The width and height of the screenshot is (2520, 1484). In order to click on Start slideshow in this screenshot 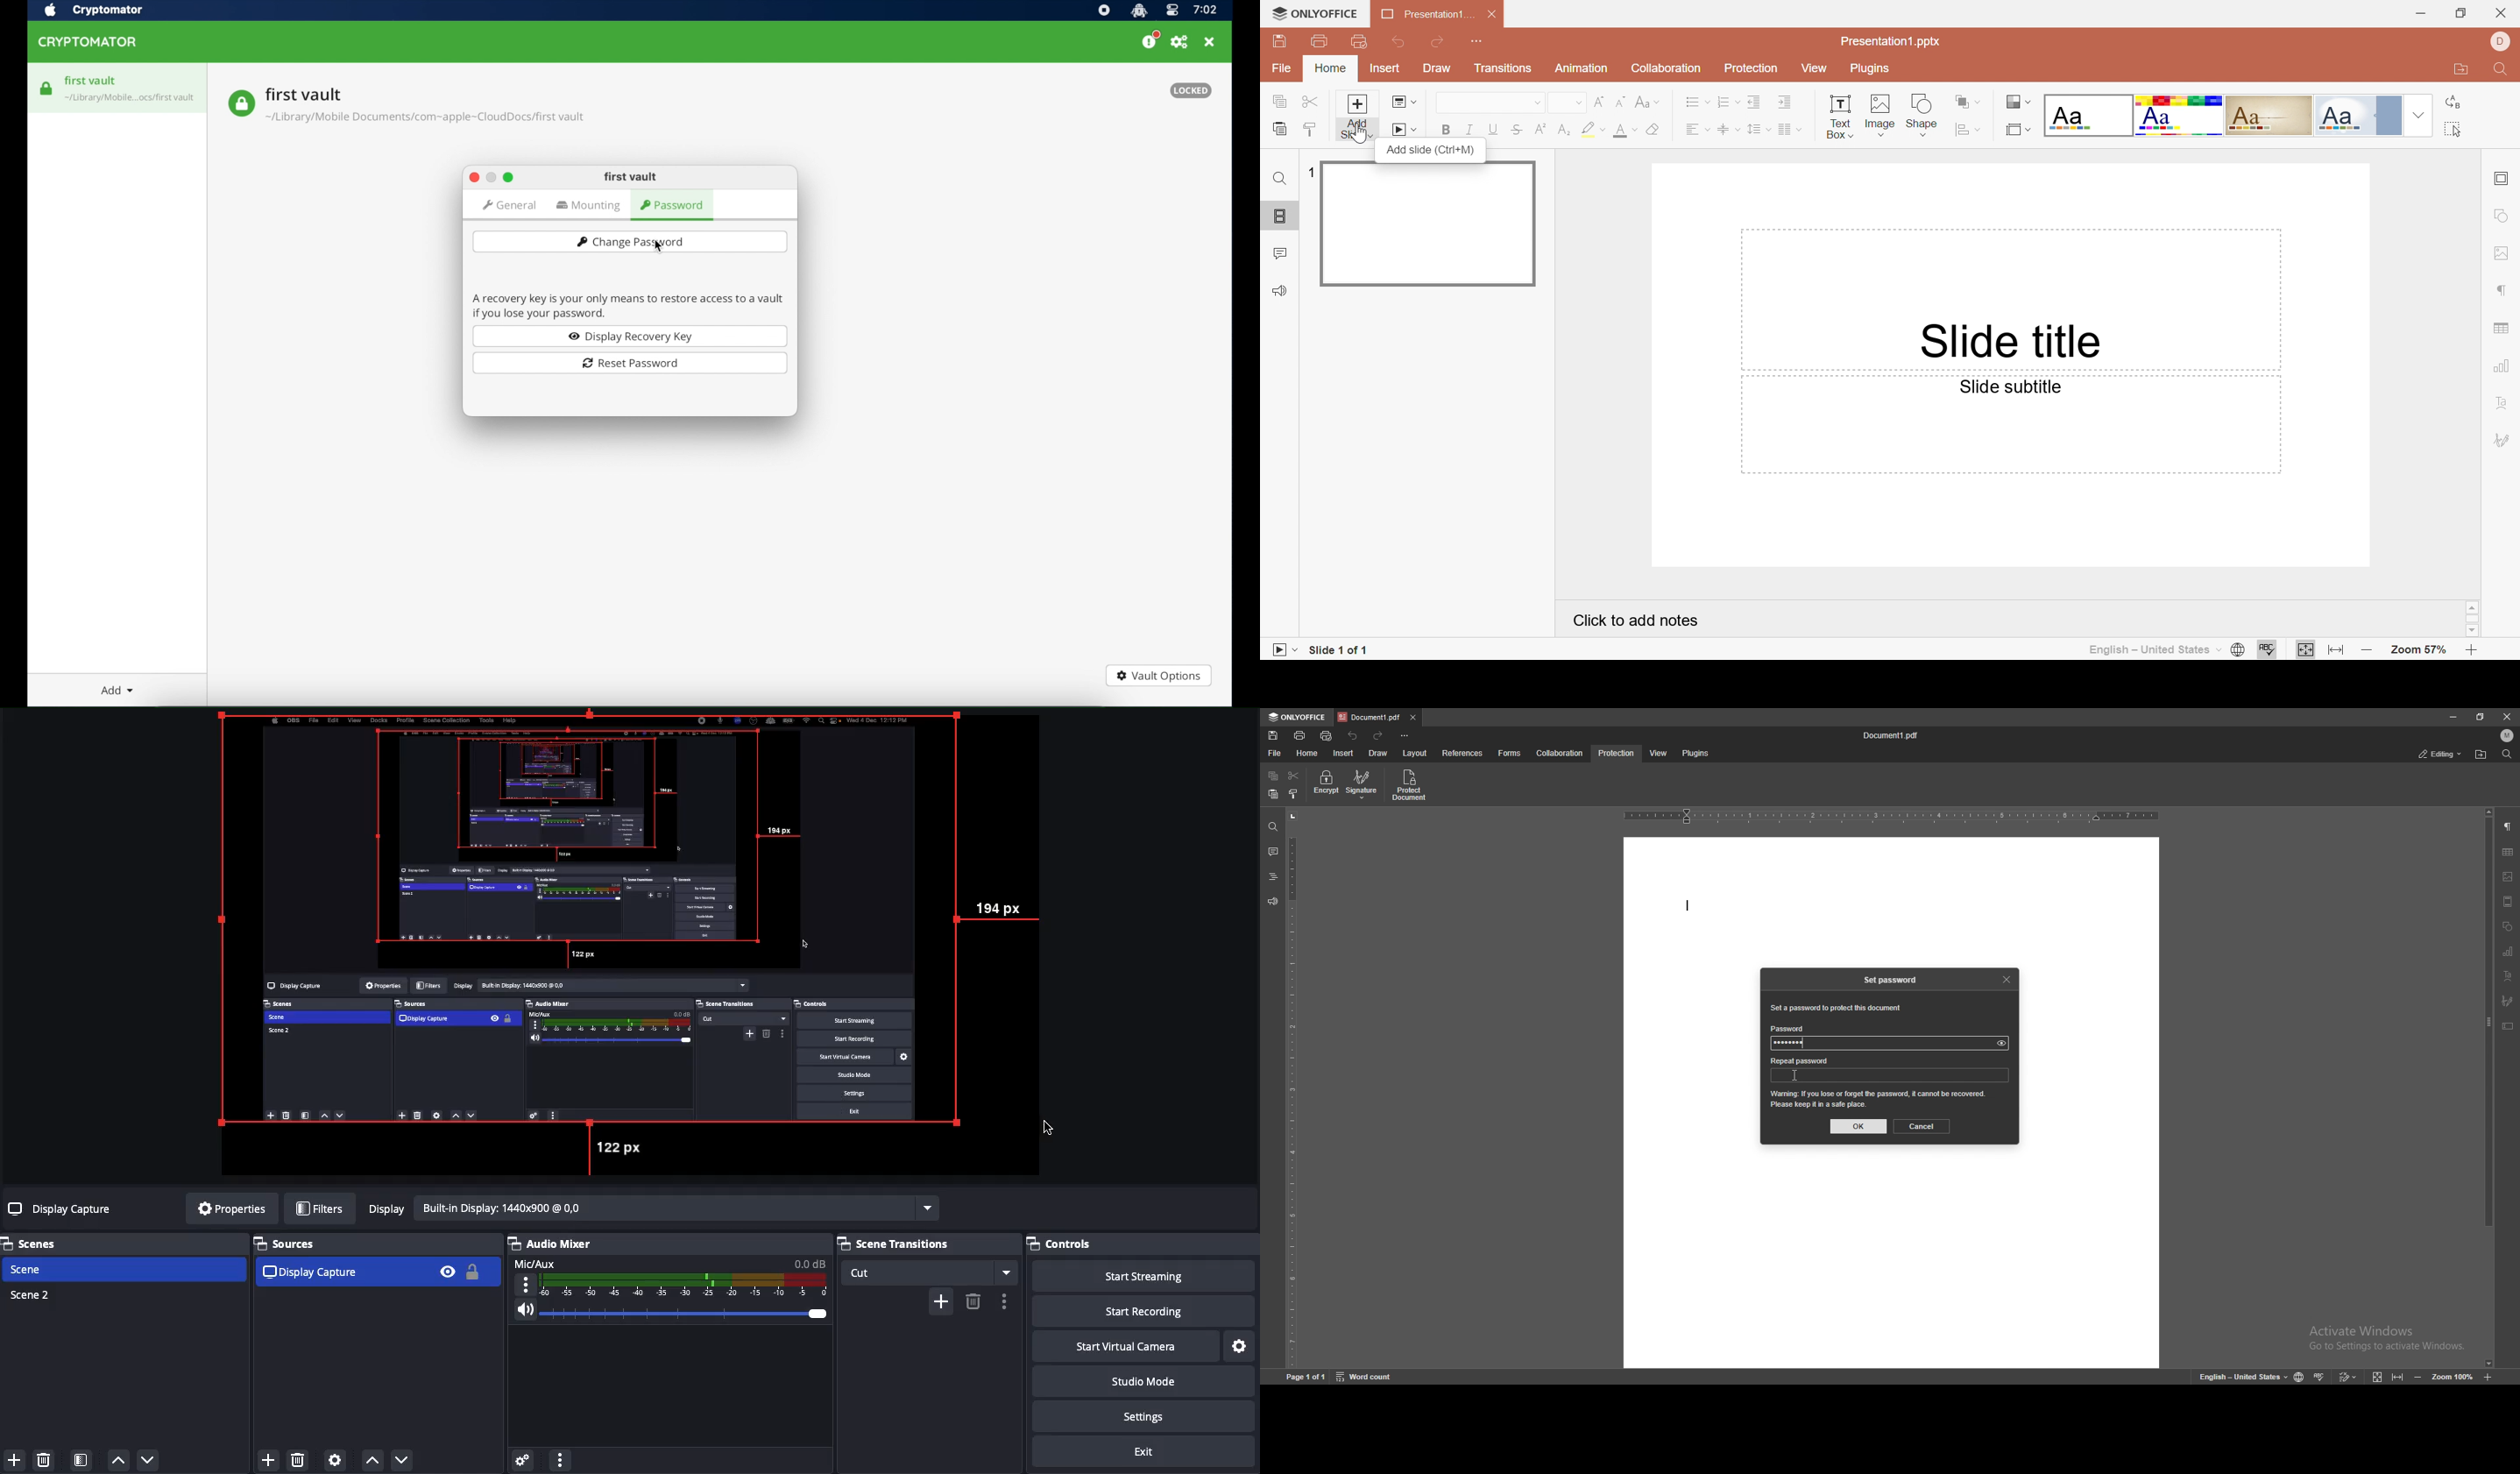, I will do `click(1284, 650)`.